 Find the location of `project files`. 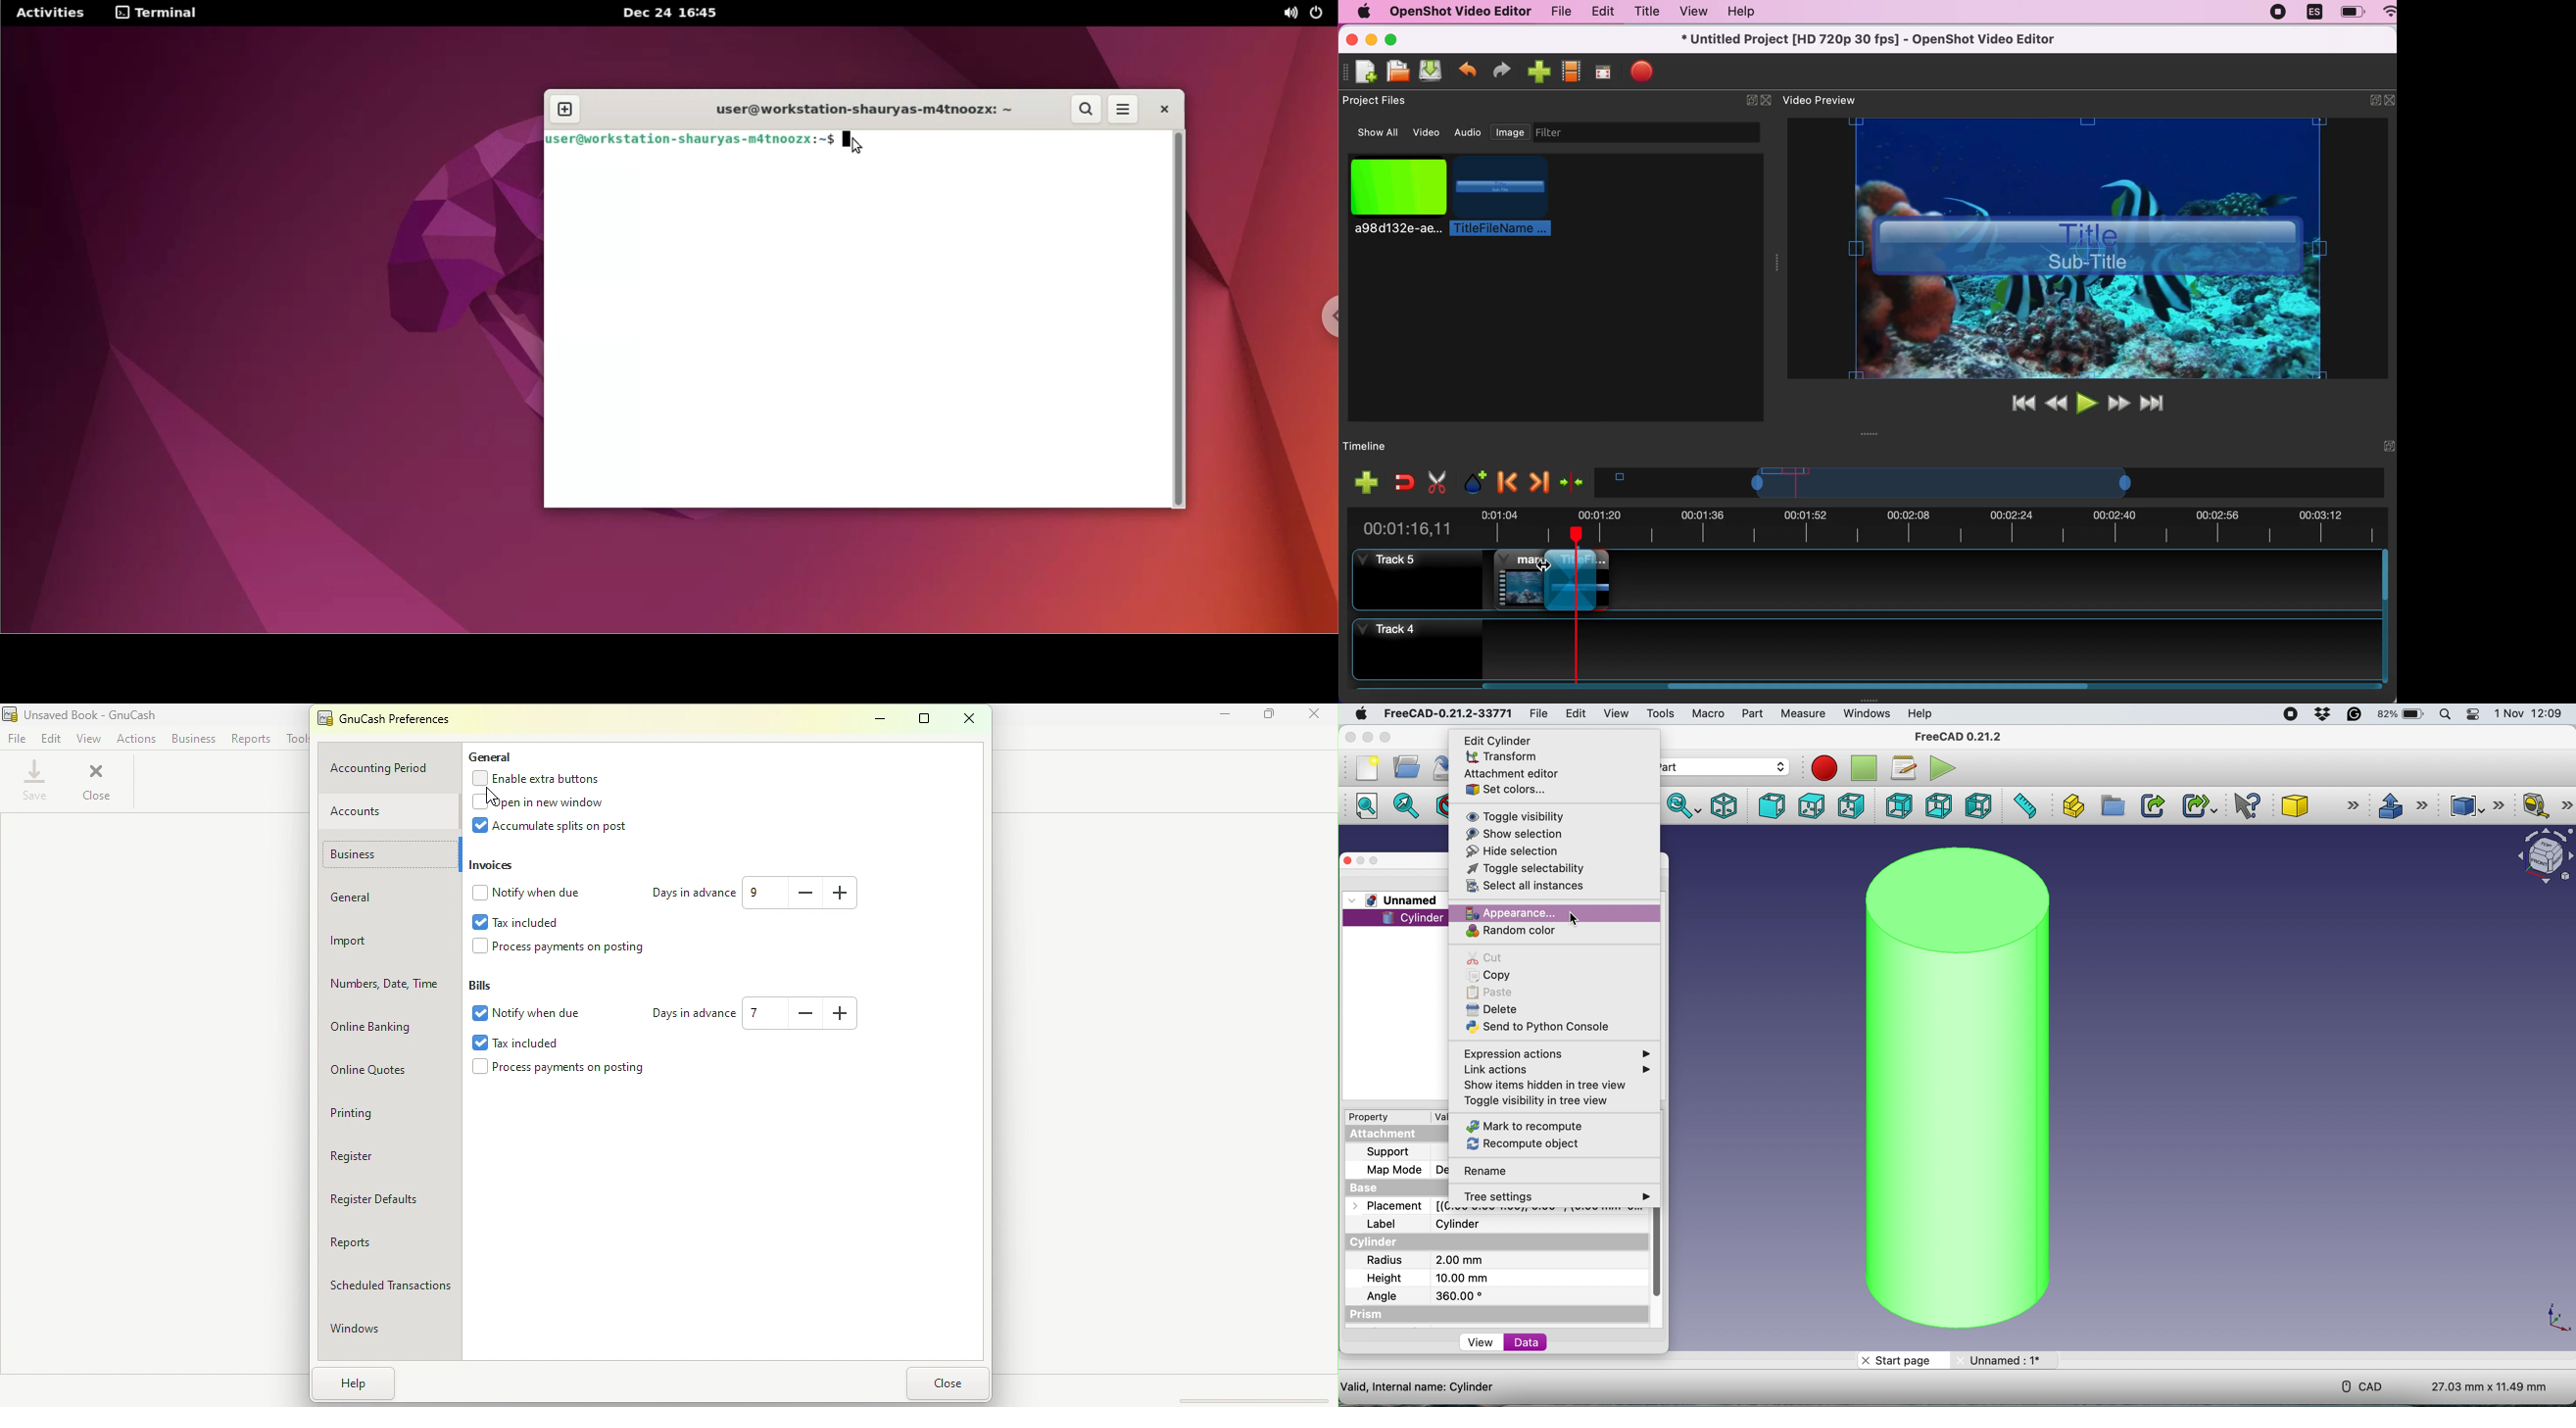

project files is located at coordinates (1379, 101).